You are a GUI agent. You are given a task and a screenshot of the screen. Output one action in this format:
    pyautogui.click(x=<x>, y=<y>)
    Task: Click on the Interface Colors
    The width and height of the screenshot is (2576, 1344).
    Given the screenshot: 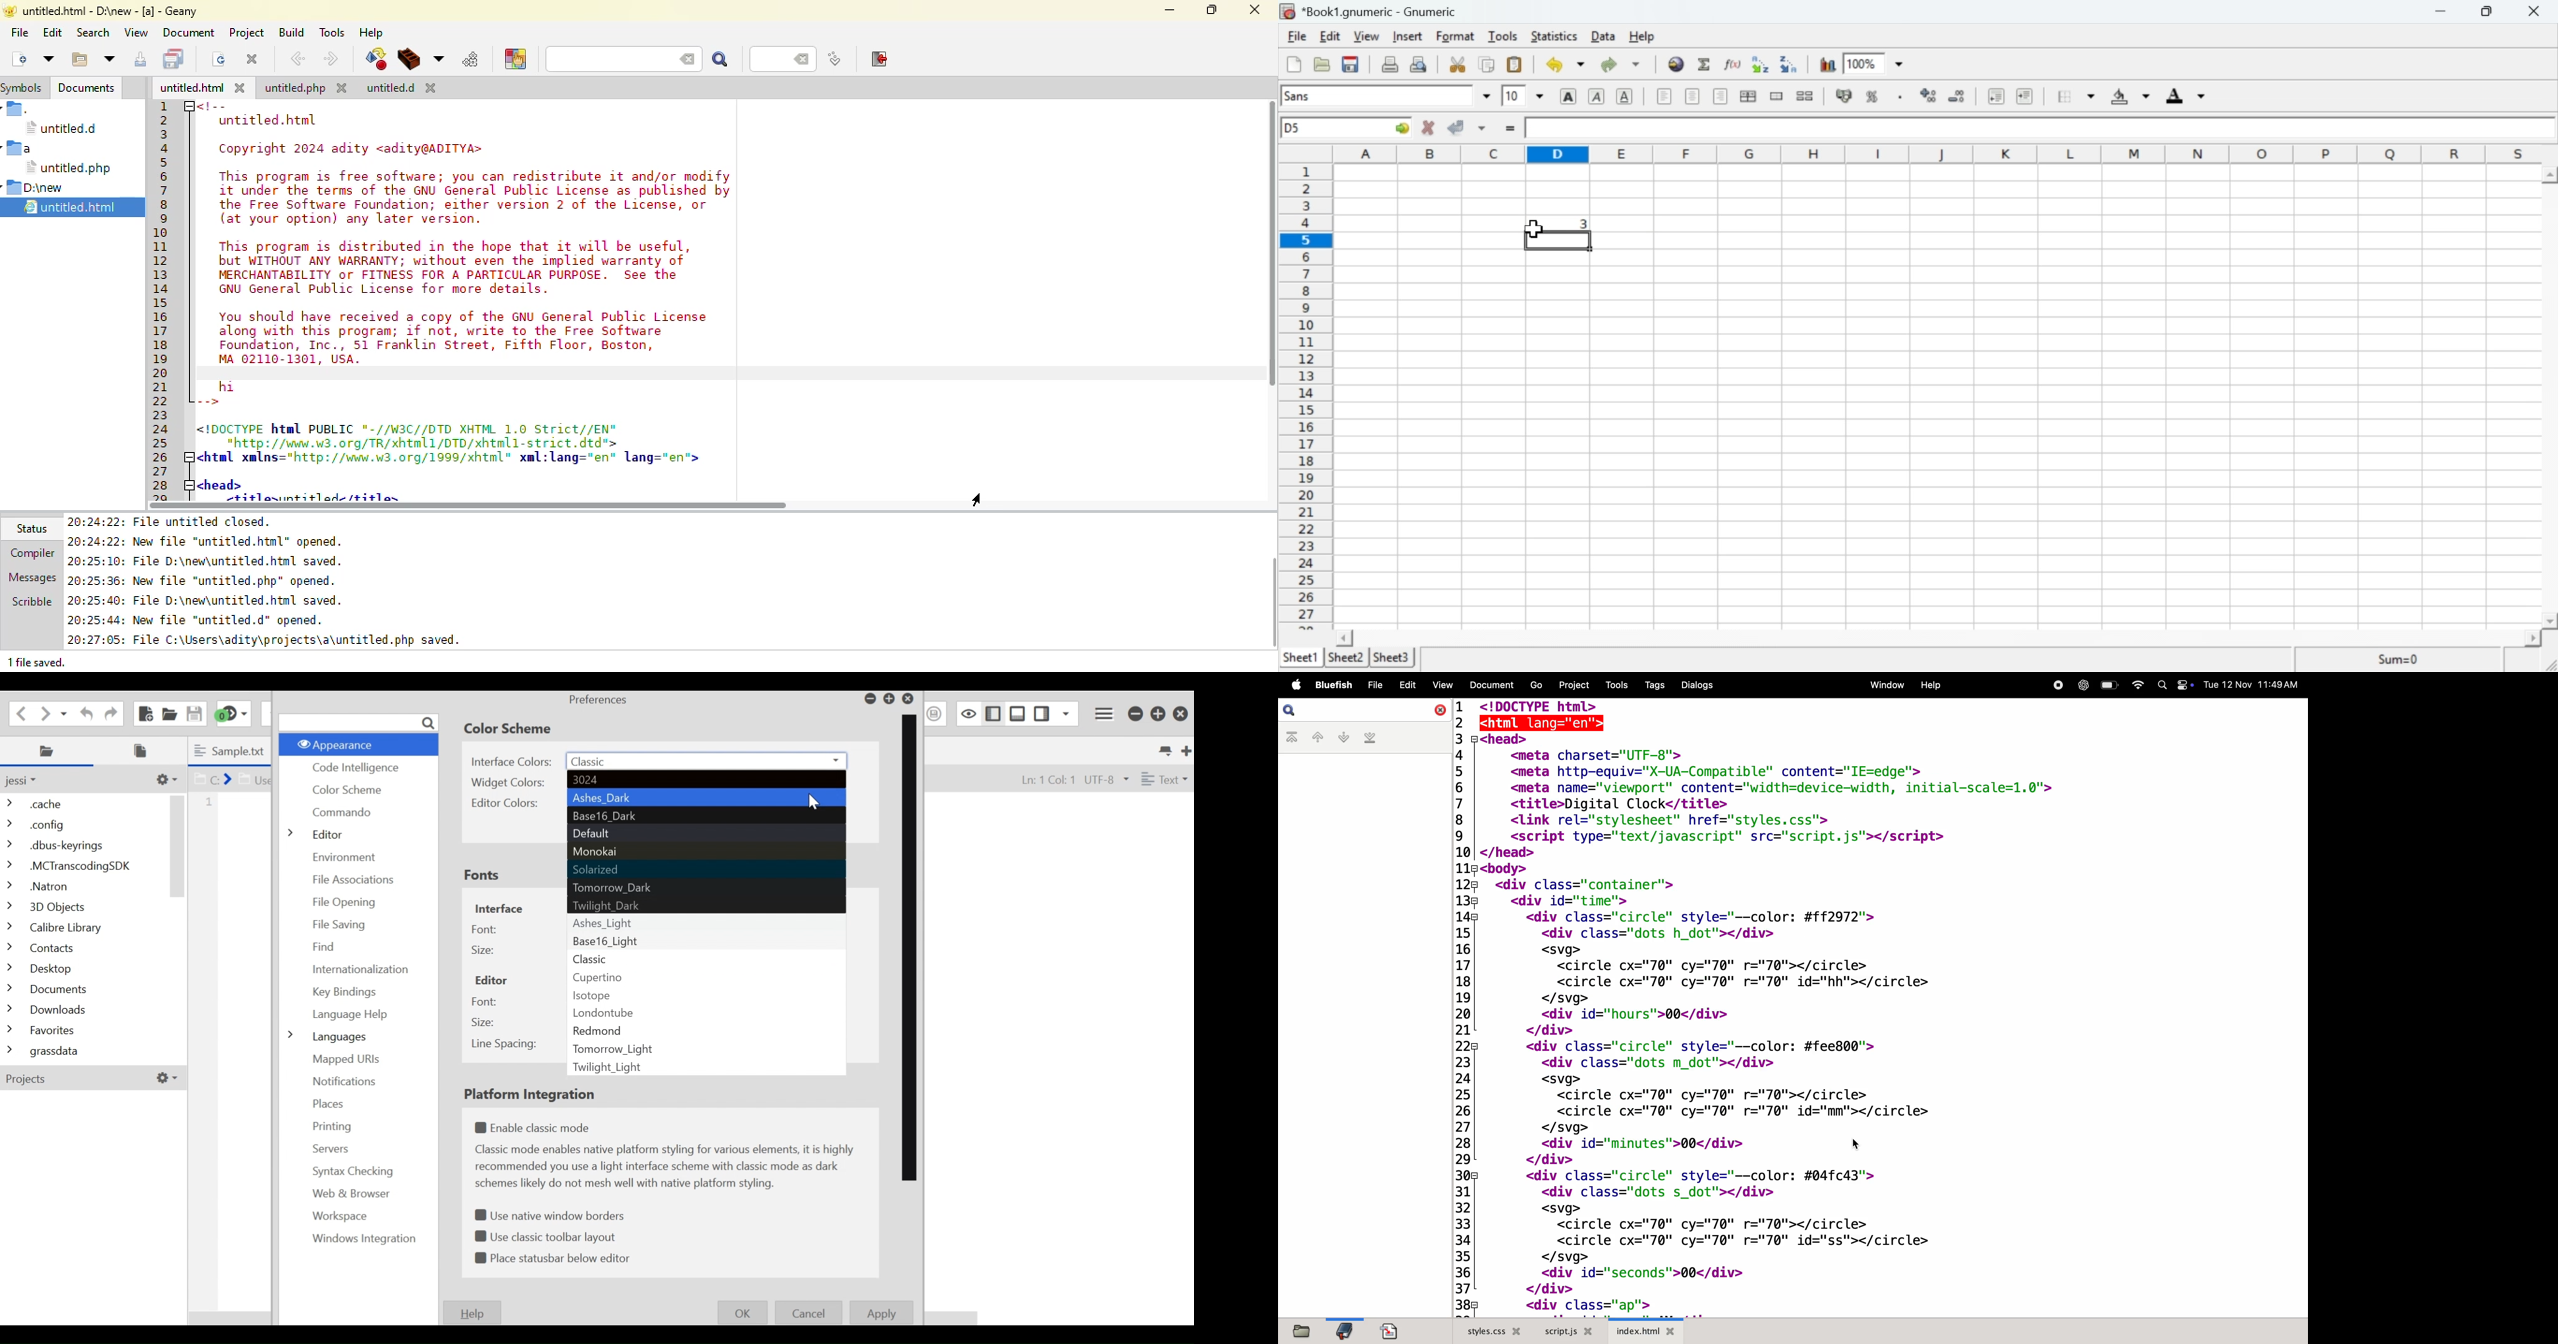 What is the action you would take?
    pyautogui.click(x=513, y=760)
    